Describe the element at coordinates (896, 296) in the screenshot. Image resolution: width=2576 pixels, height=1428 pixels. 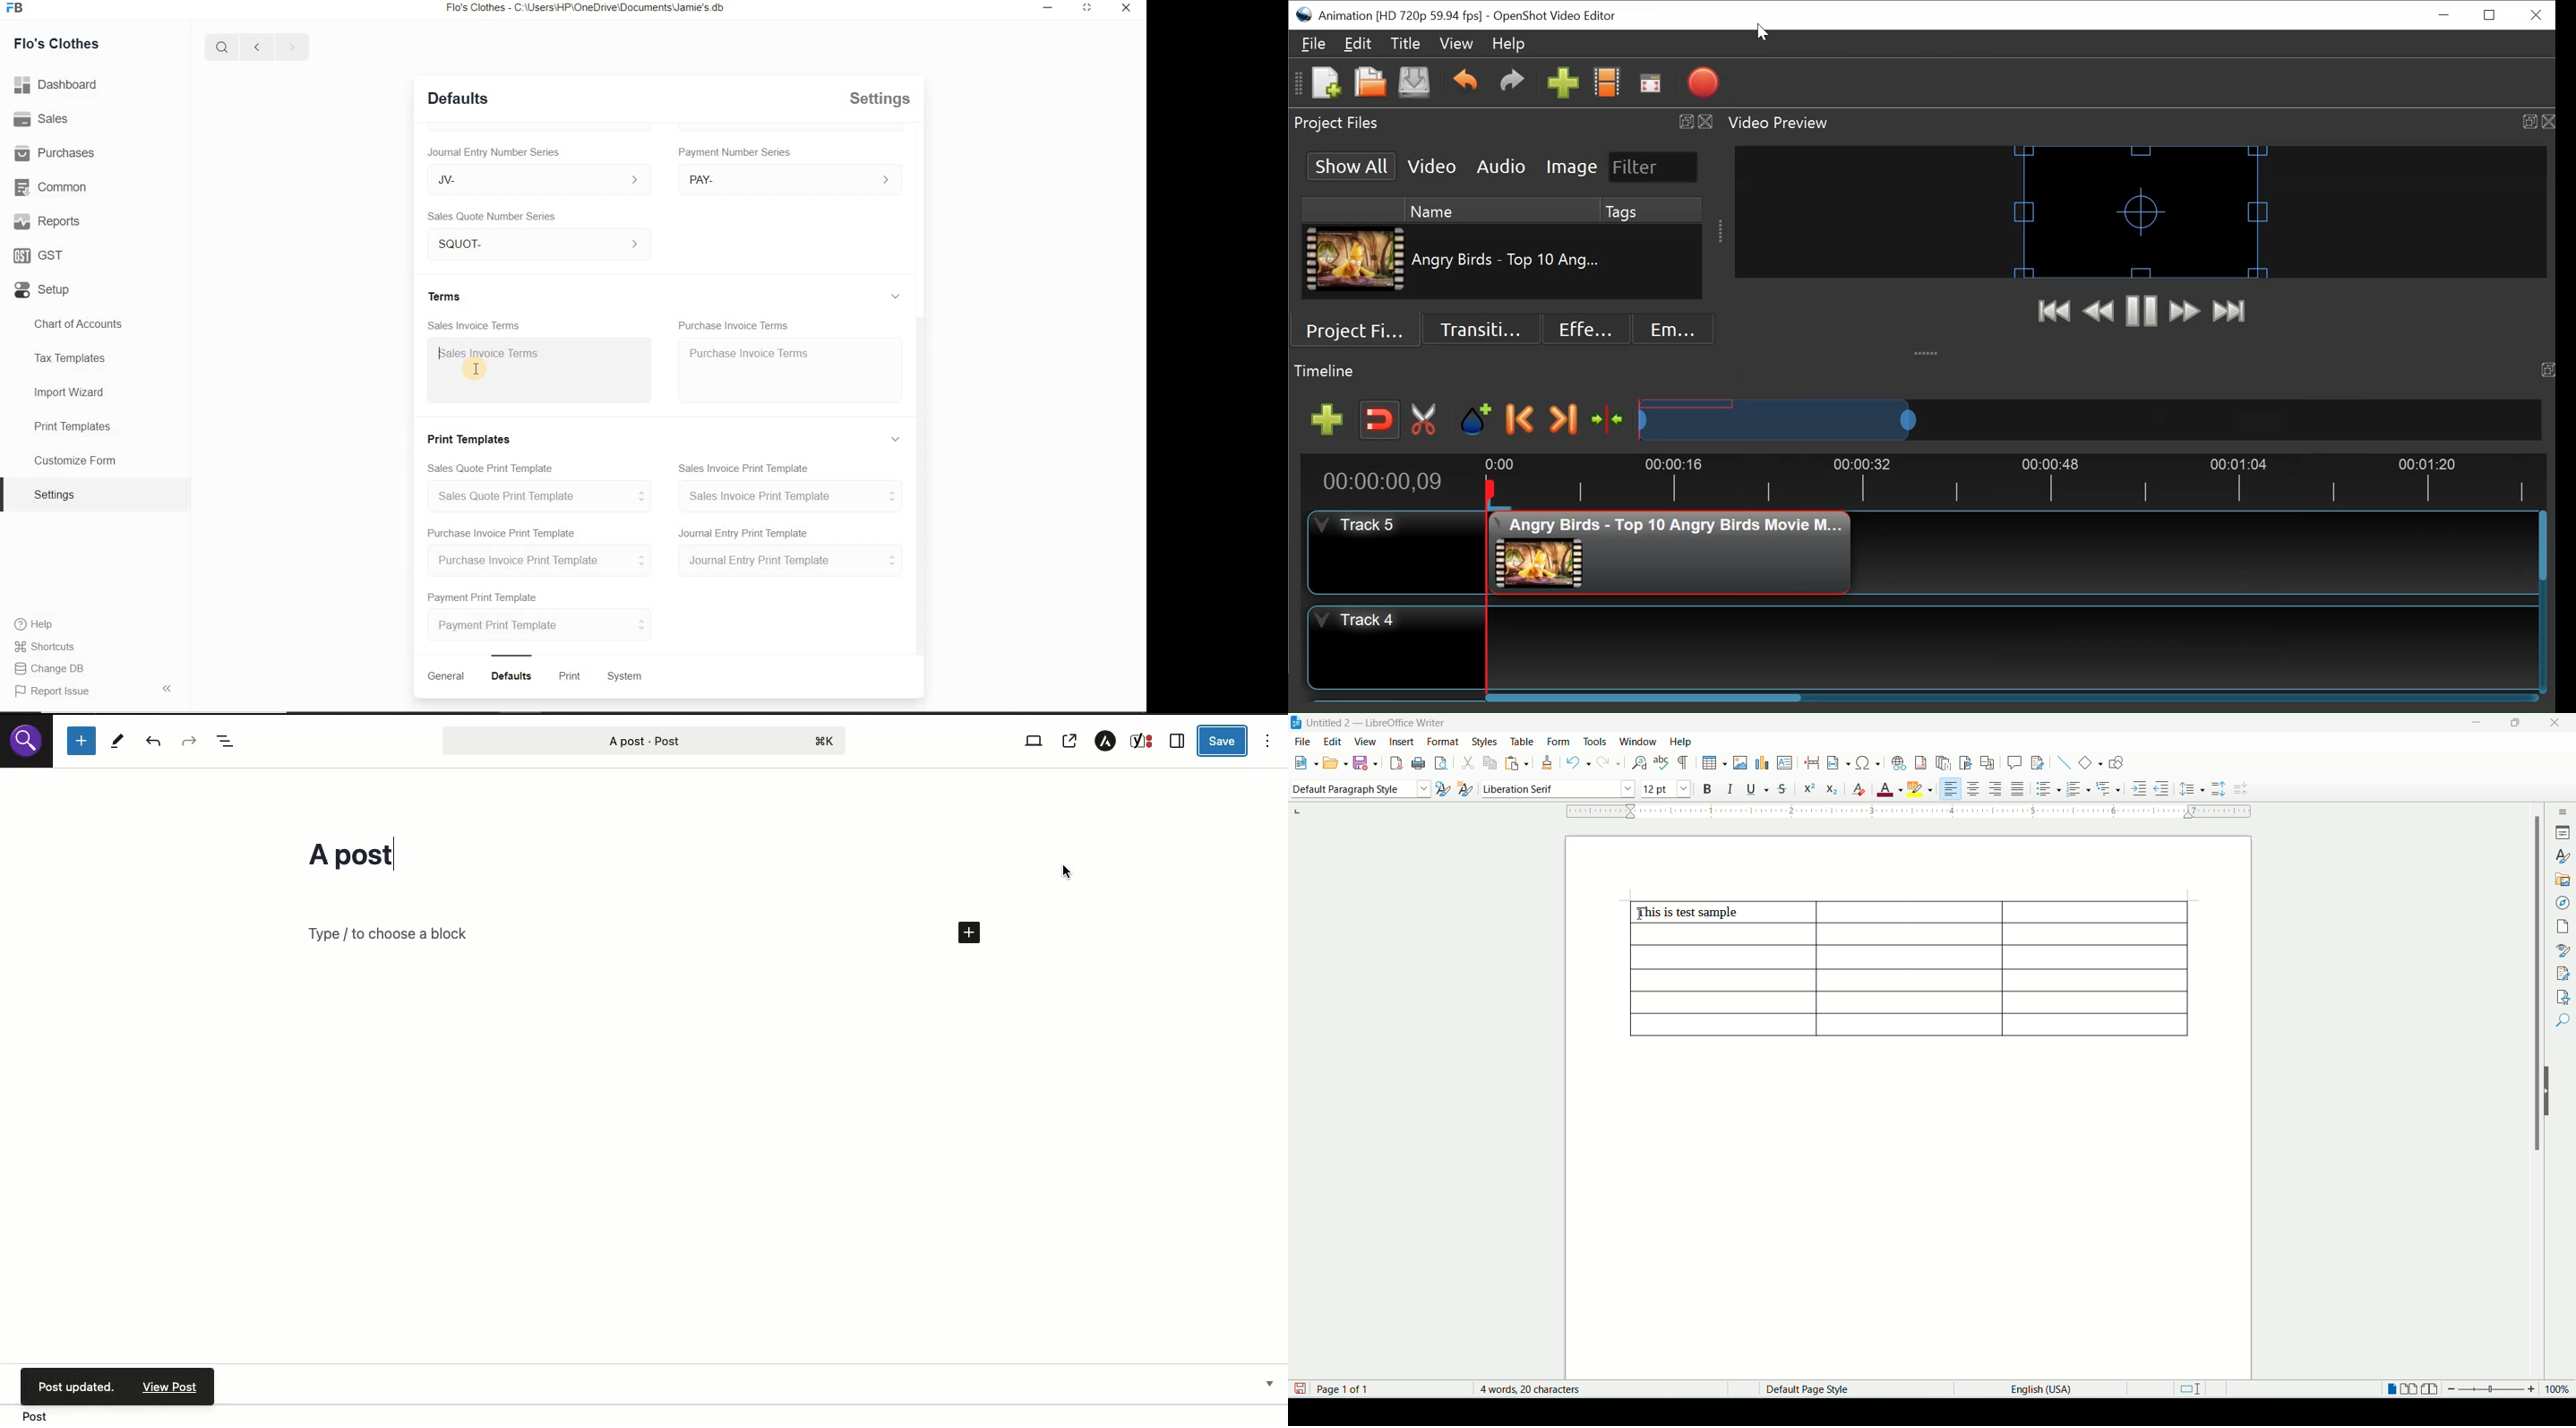
I see `Expand` at that location.